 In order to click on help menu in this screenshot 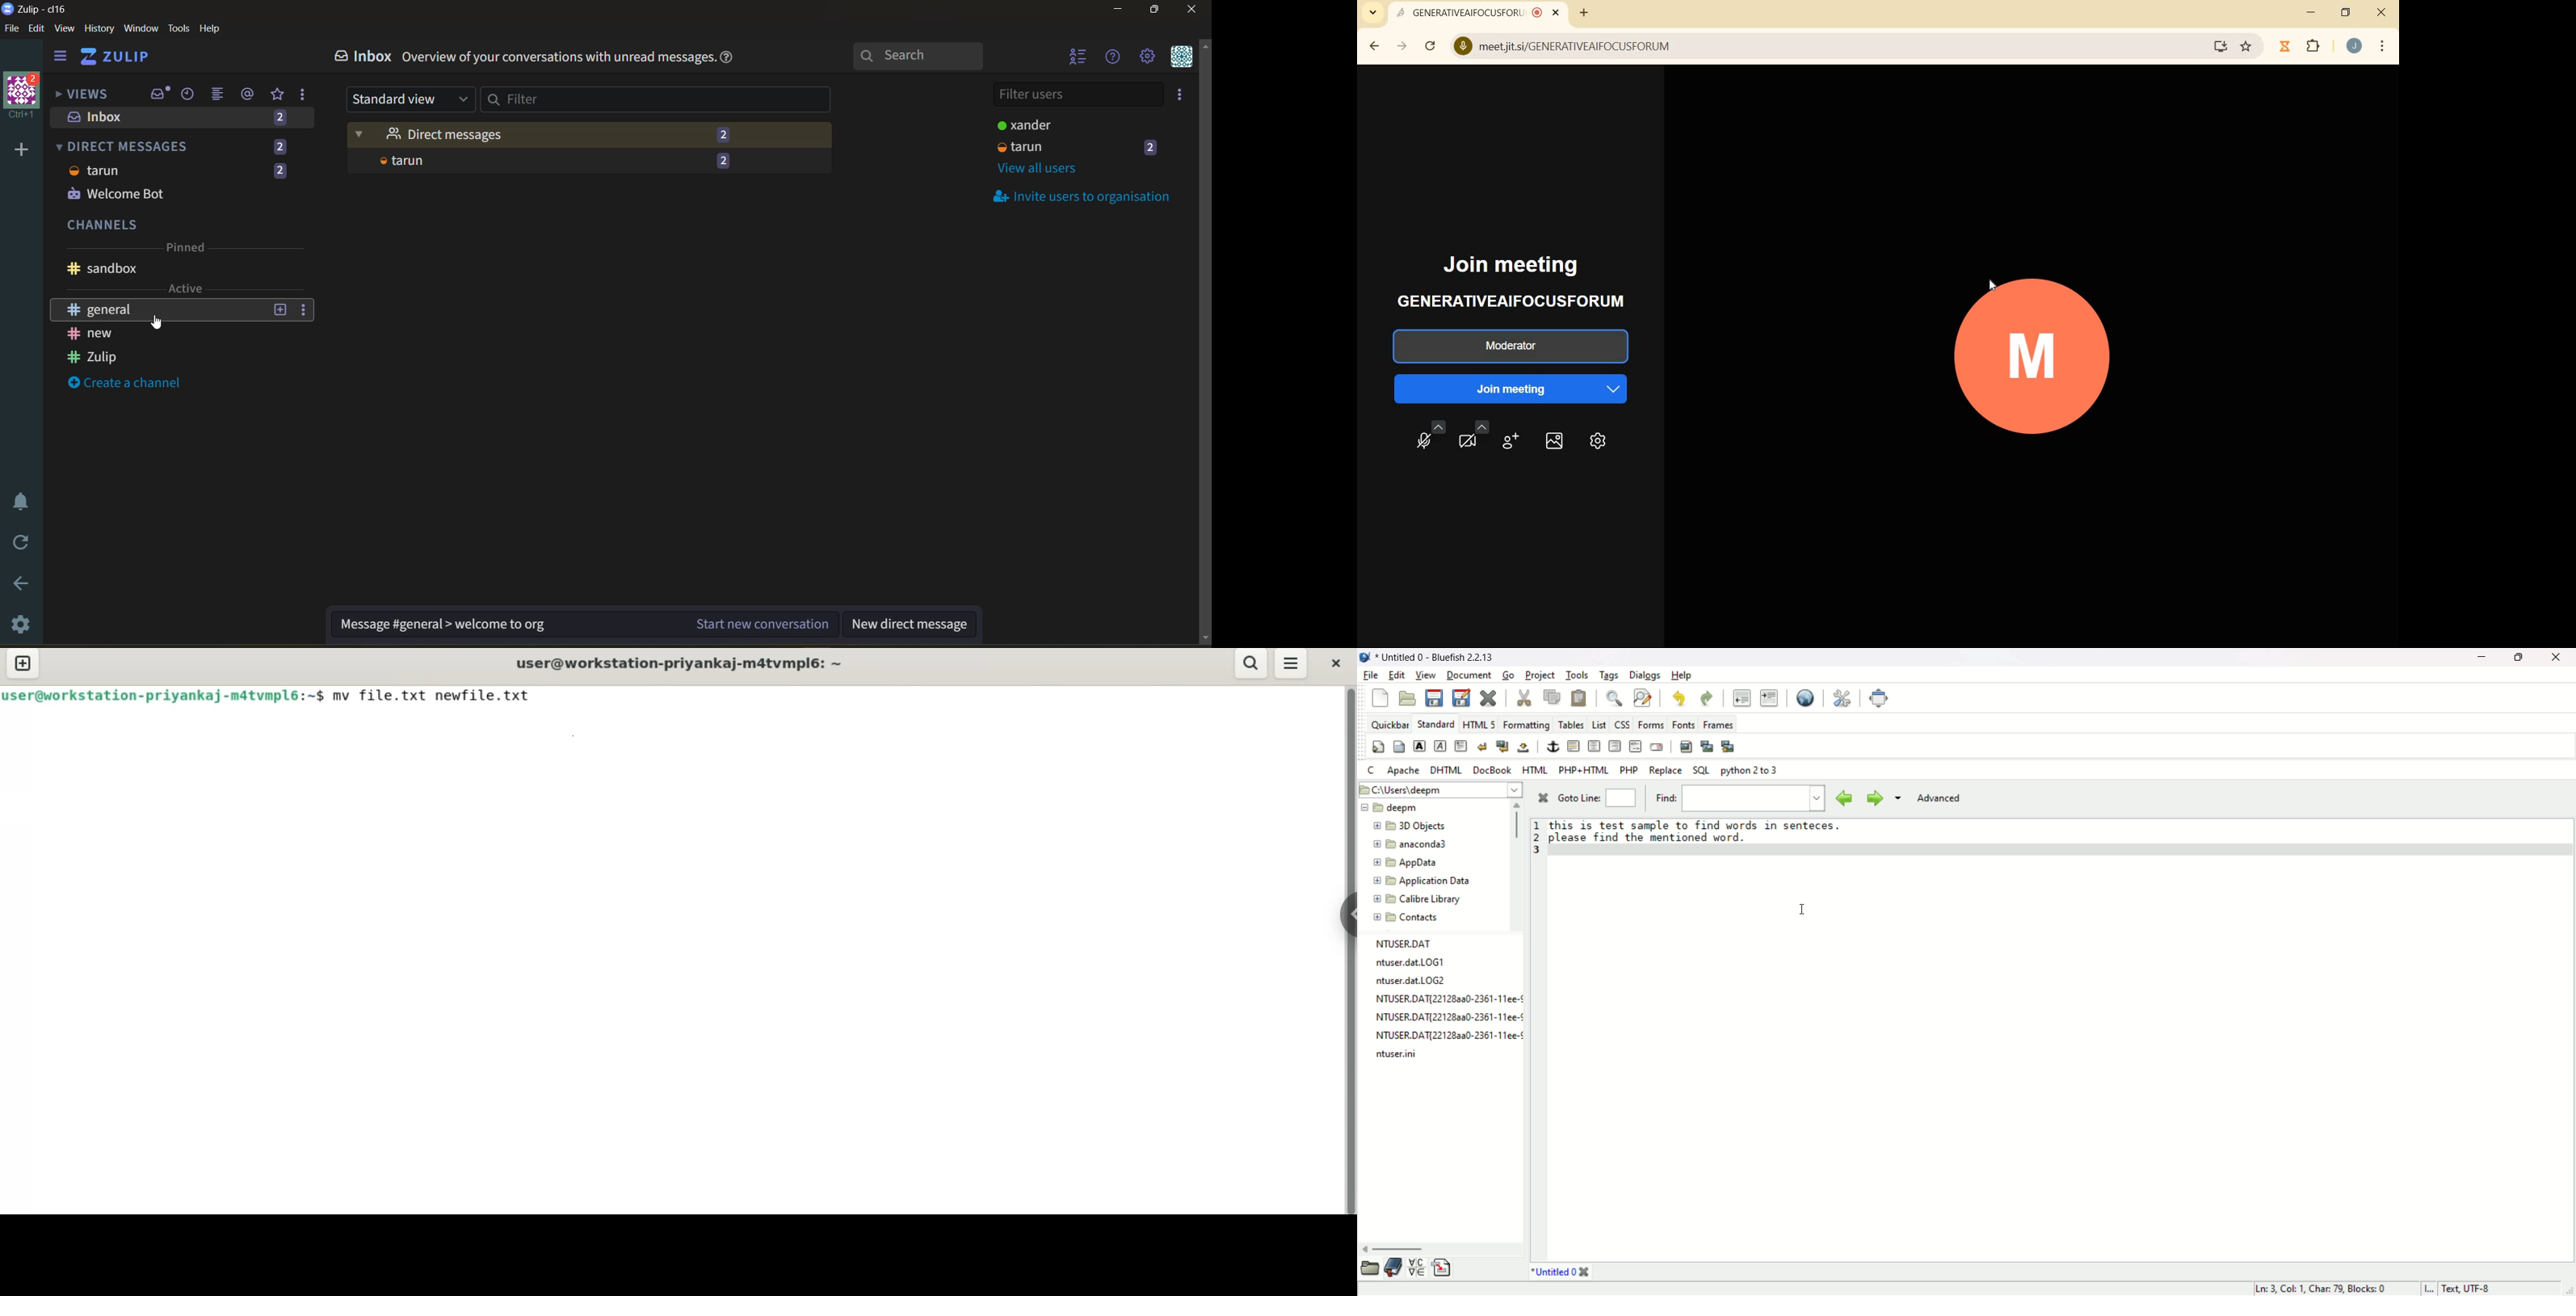, I will do `click(1114, 58)`.